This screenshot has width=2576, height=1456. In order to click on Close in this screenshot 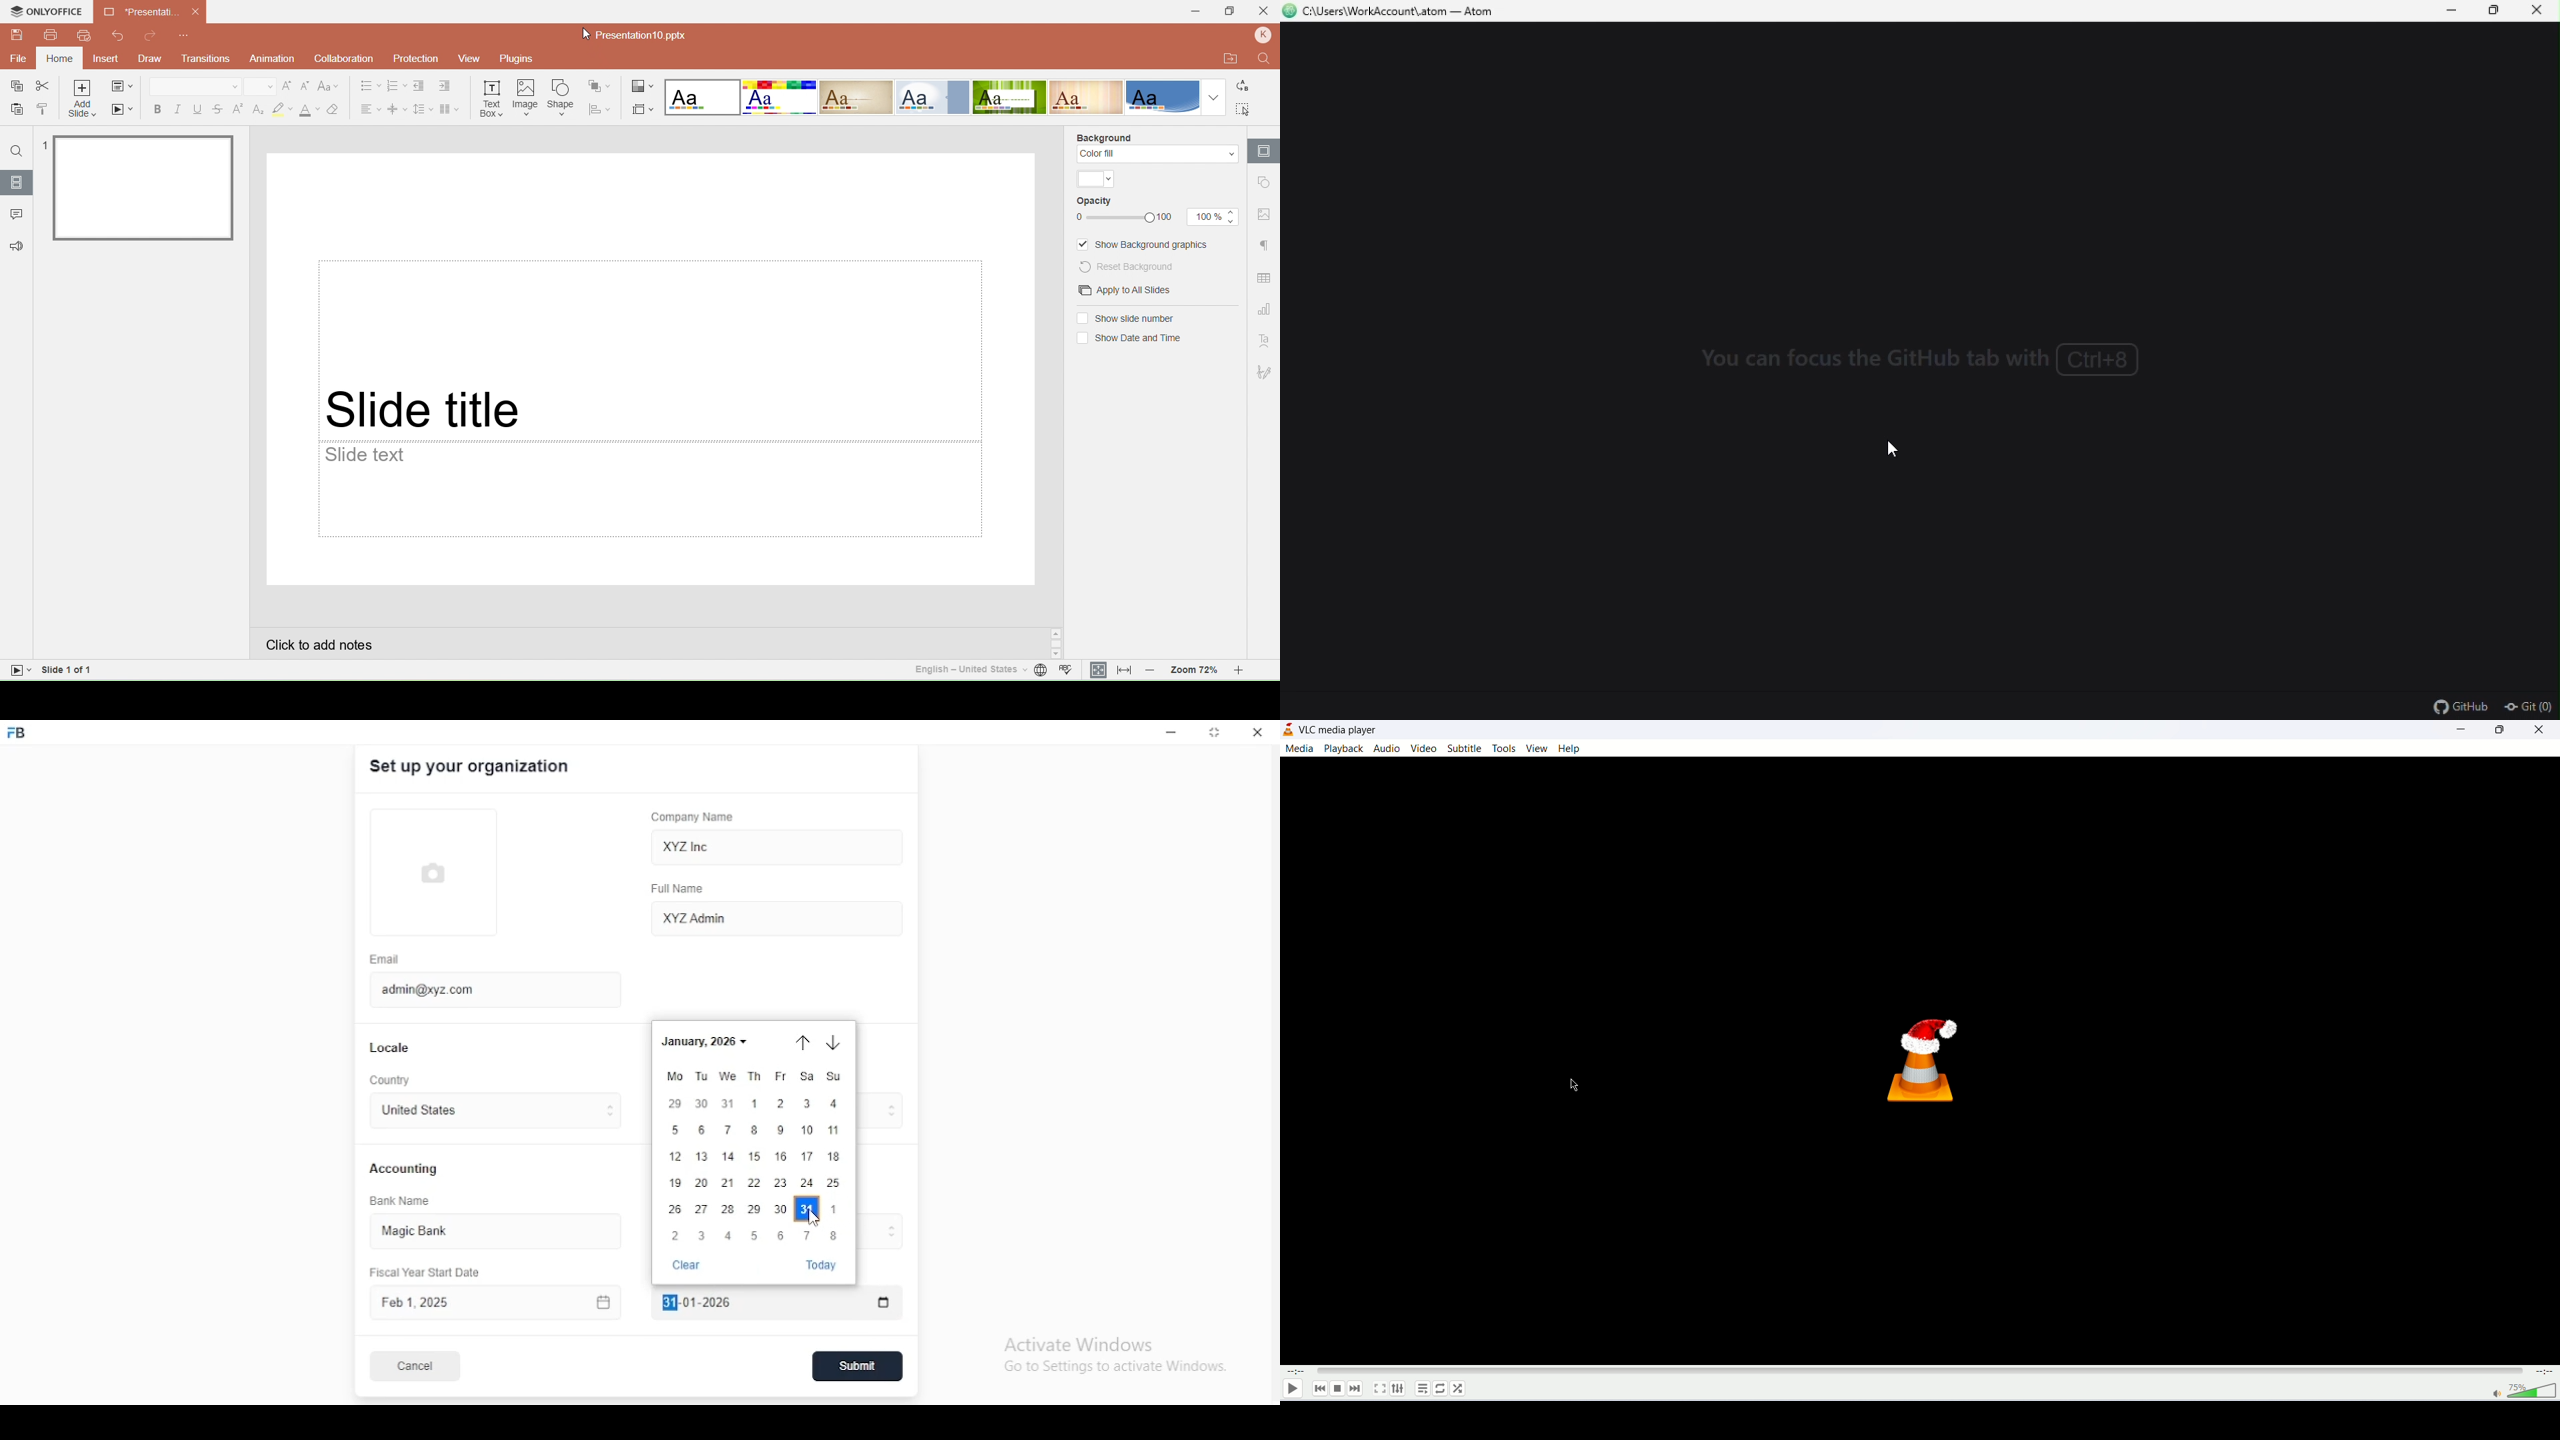, I will do `click(1265, 13)`.